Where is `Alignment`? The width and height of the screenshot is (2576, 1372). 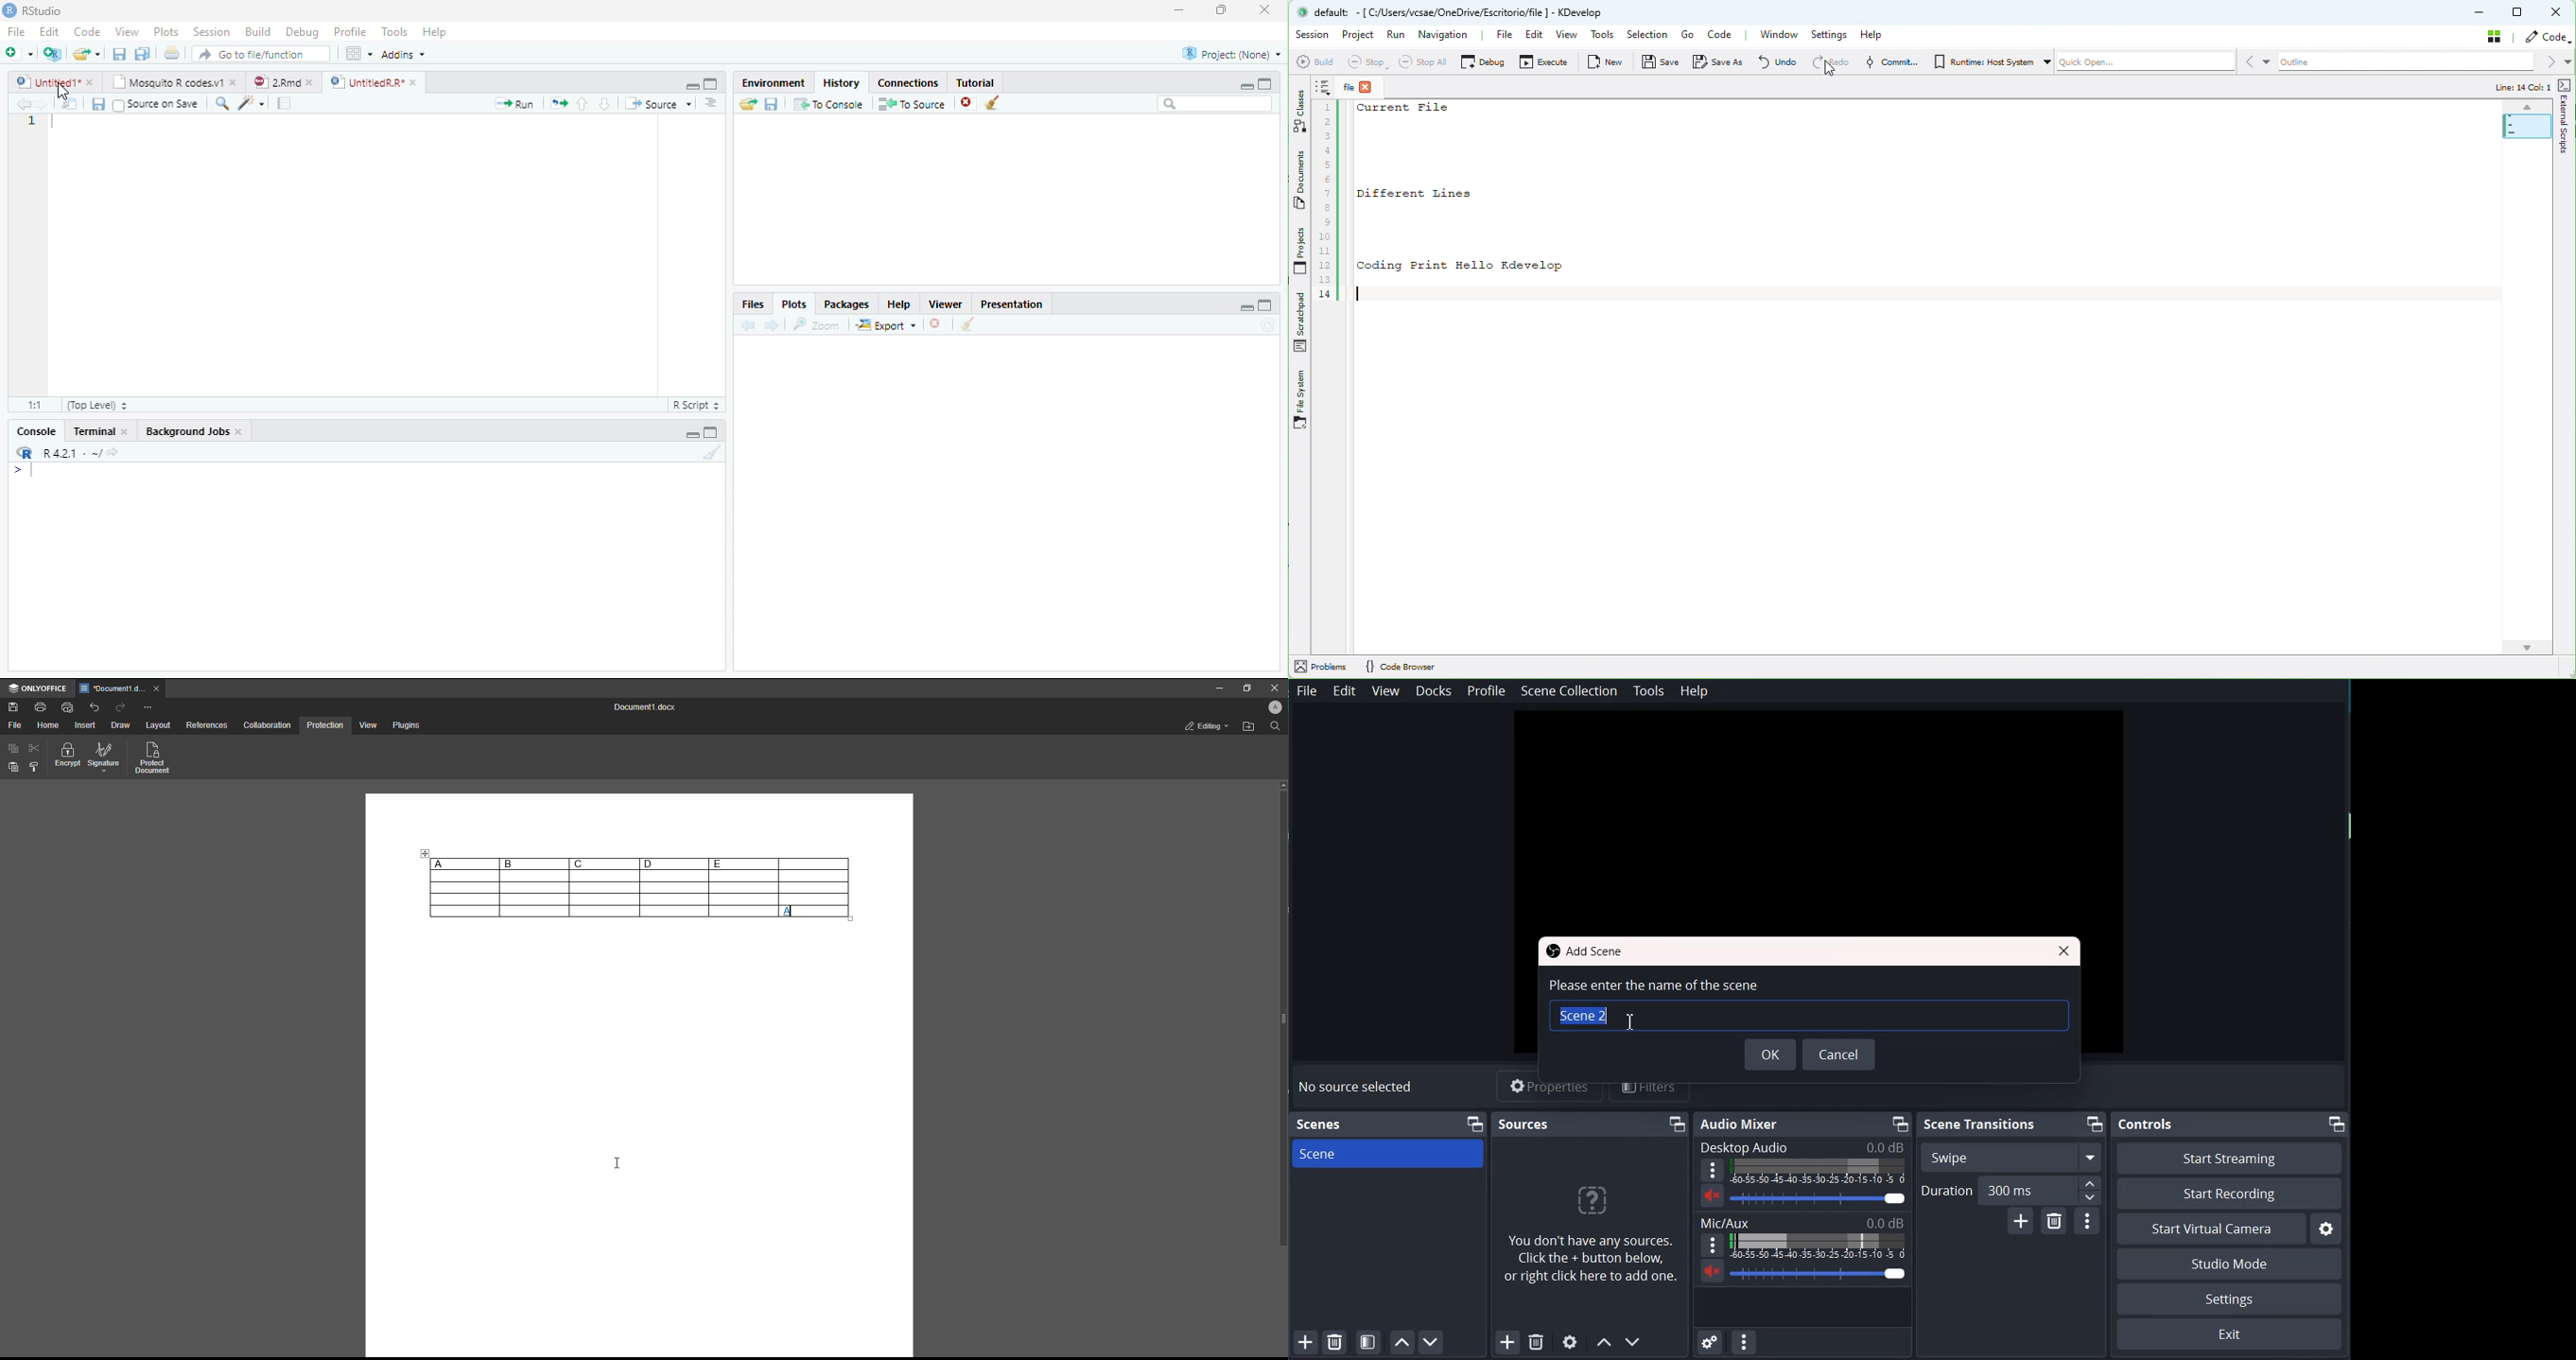
Alignment is located at coordinates (711, 104).